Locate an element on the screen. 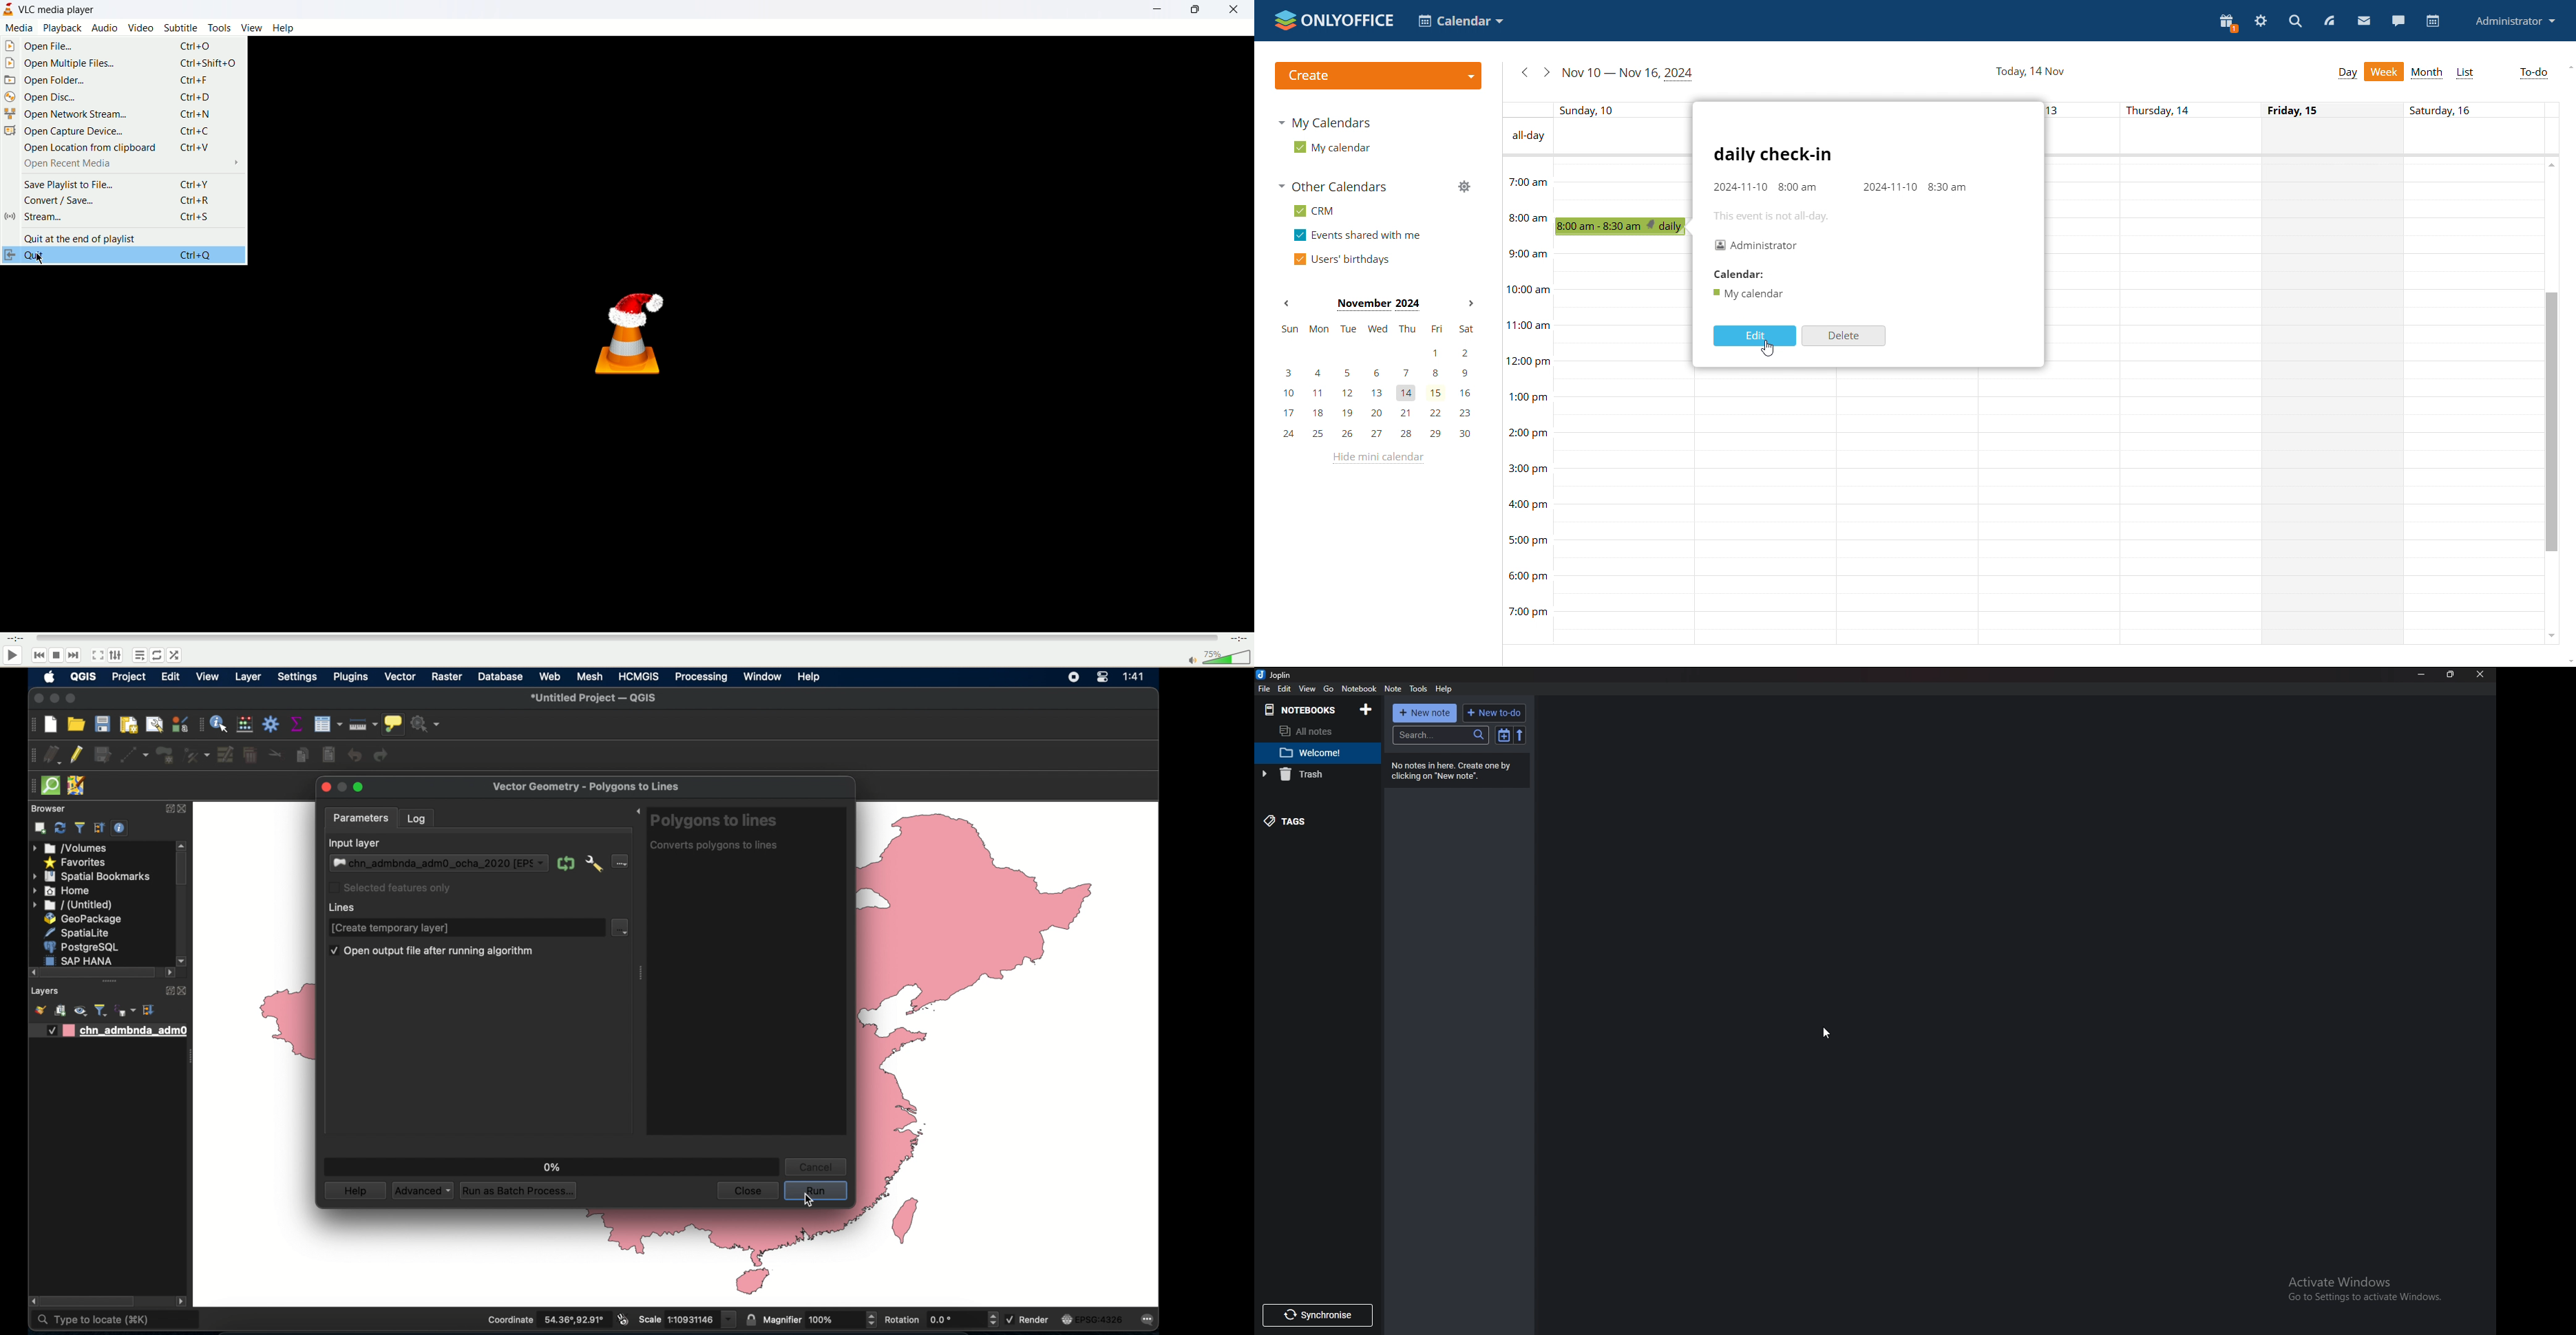 The height and width of the screenshot is (1344, 2576). vector geometry - polygons to lines is located at coordinates (586, 786).